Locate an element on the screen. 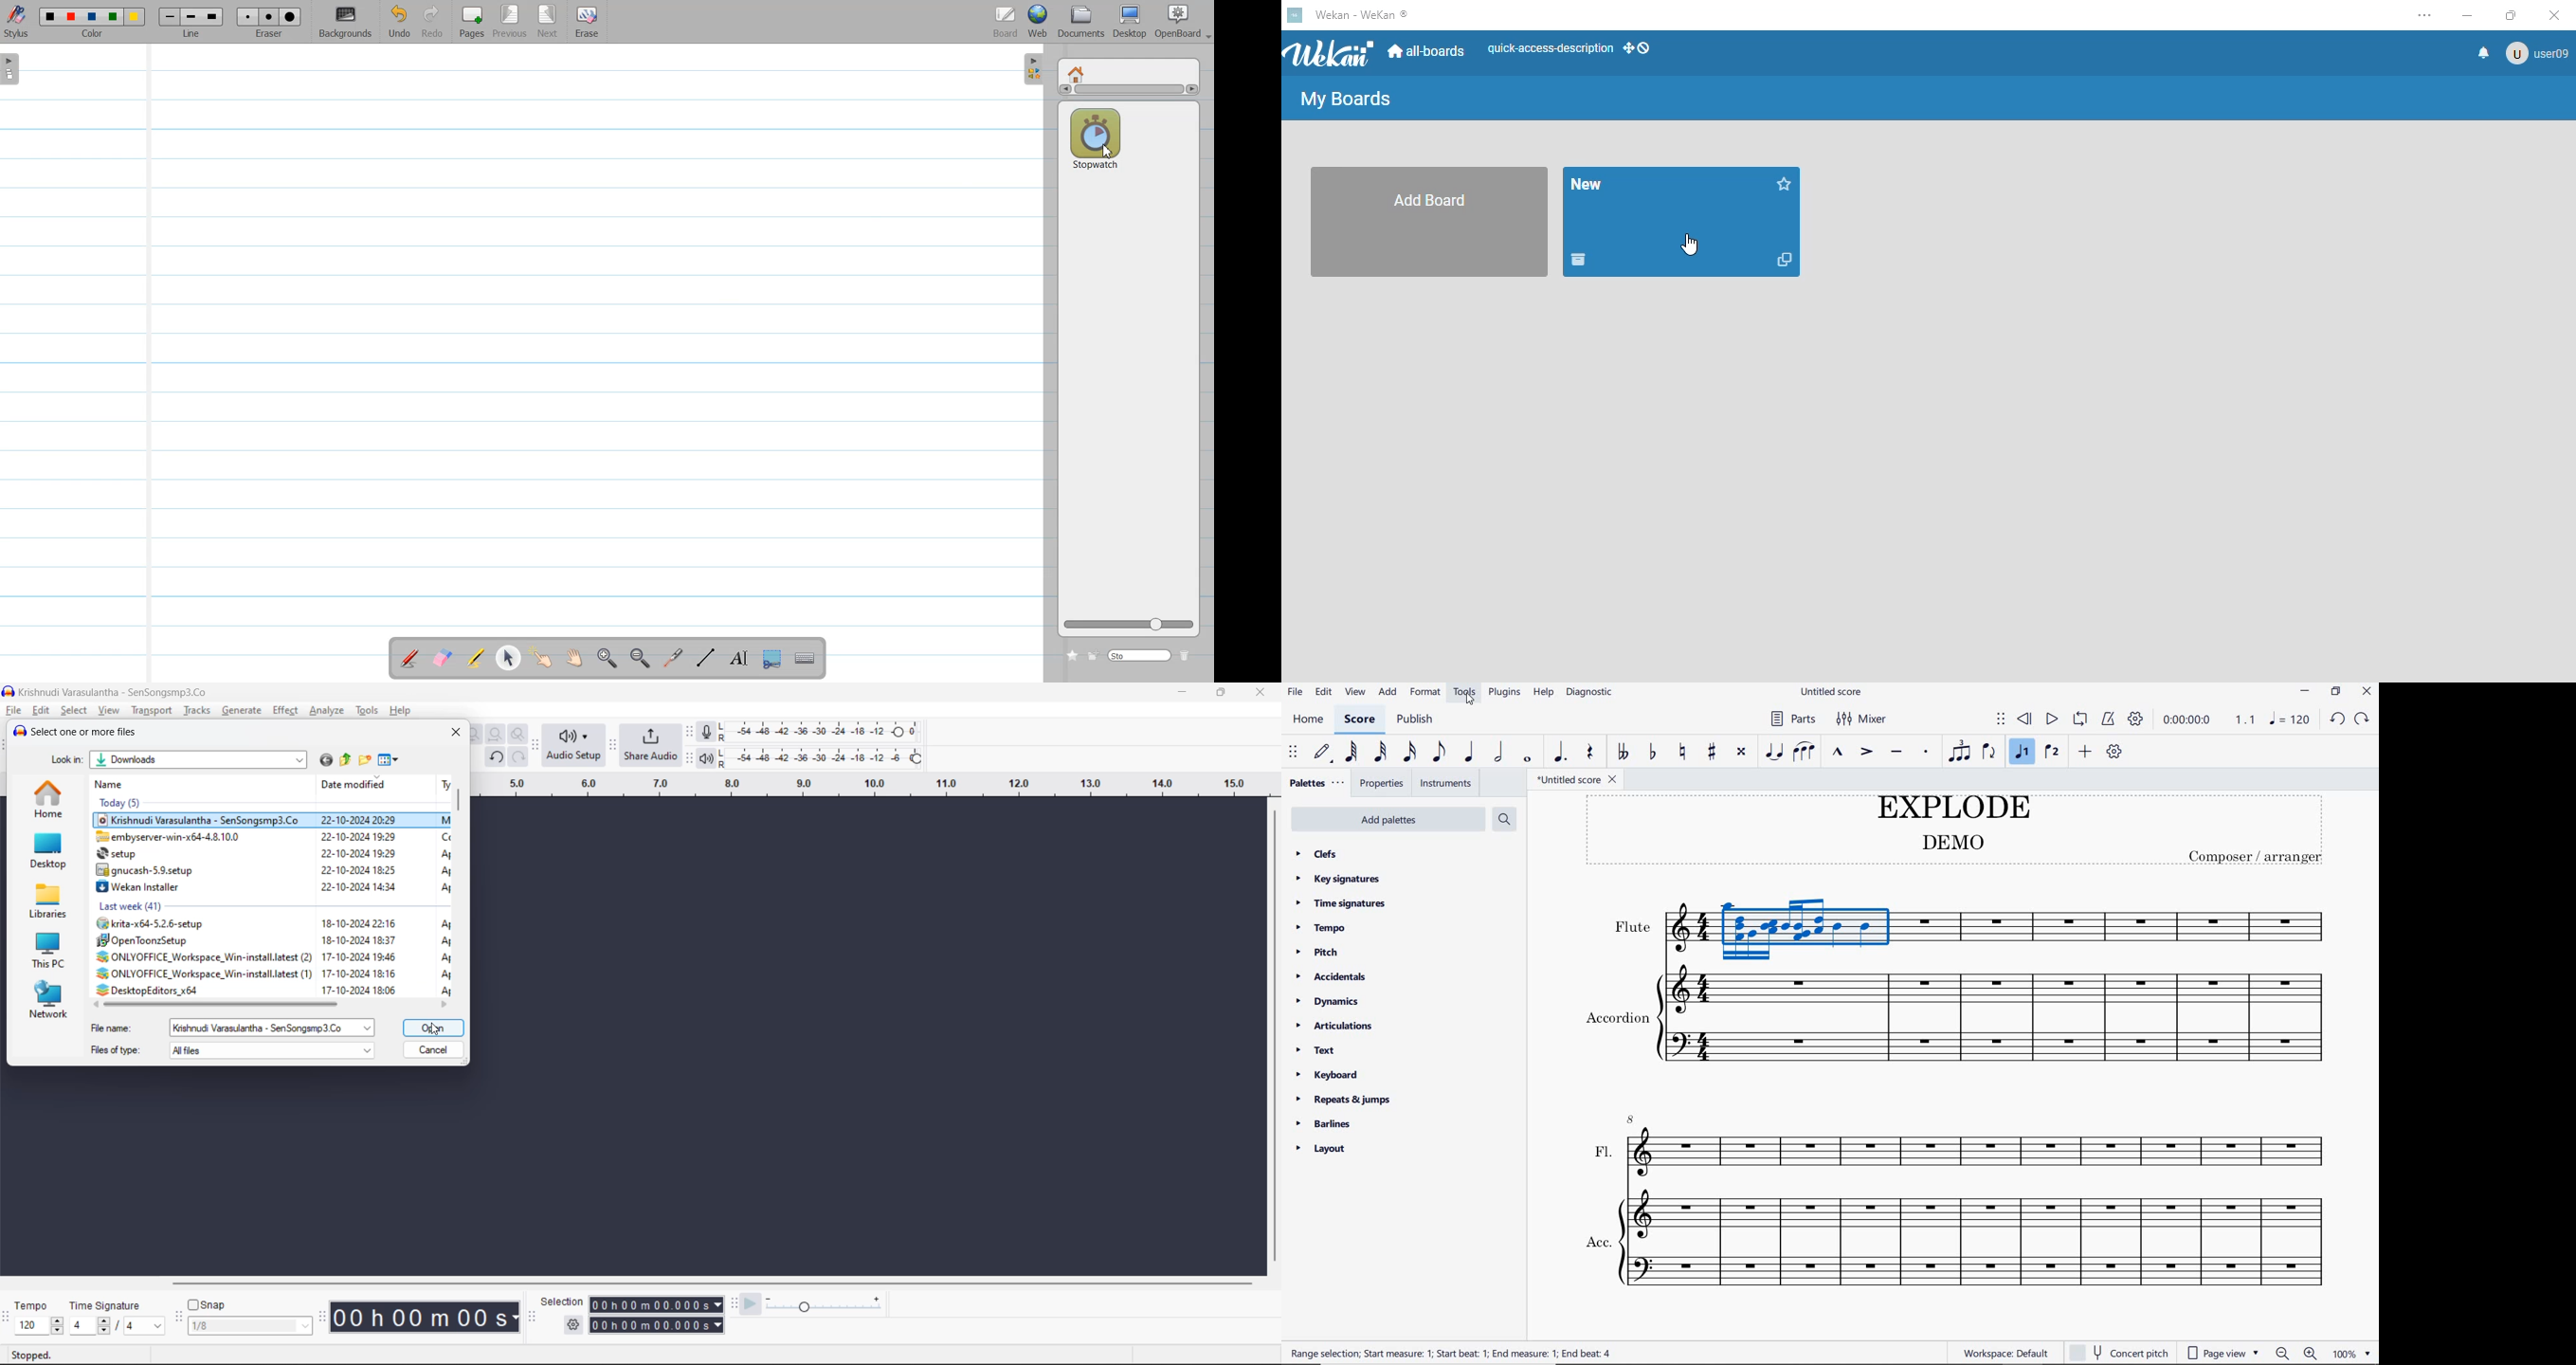 The width and height of the screenshot is (2576, 1372). Z embyserver-win-x64-4.8.10.0 22-10-2024 19:29 Ce is located at coordinates (272, 836).